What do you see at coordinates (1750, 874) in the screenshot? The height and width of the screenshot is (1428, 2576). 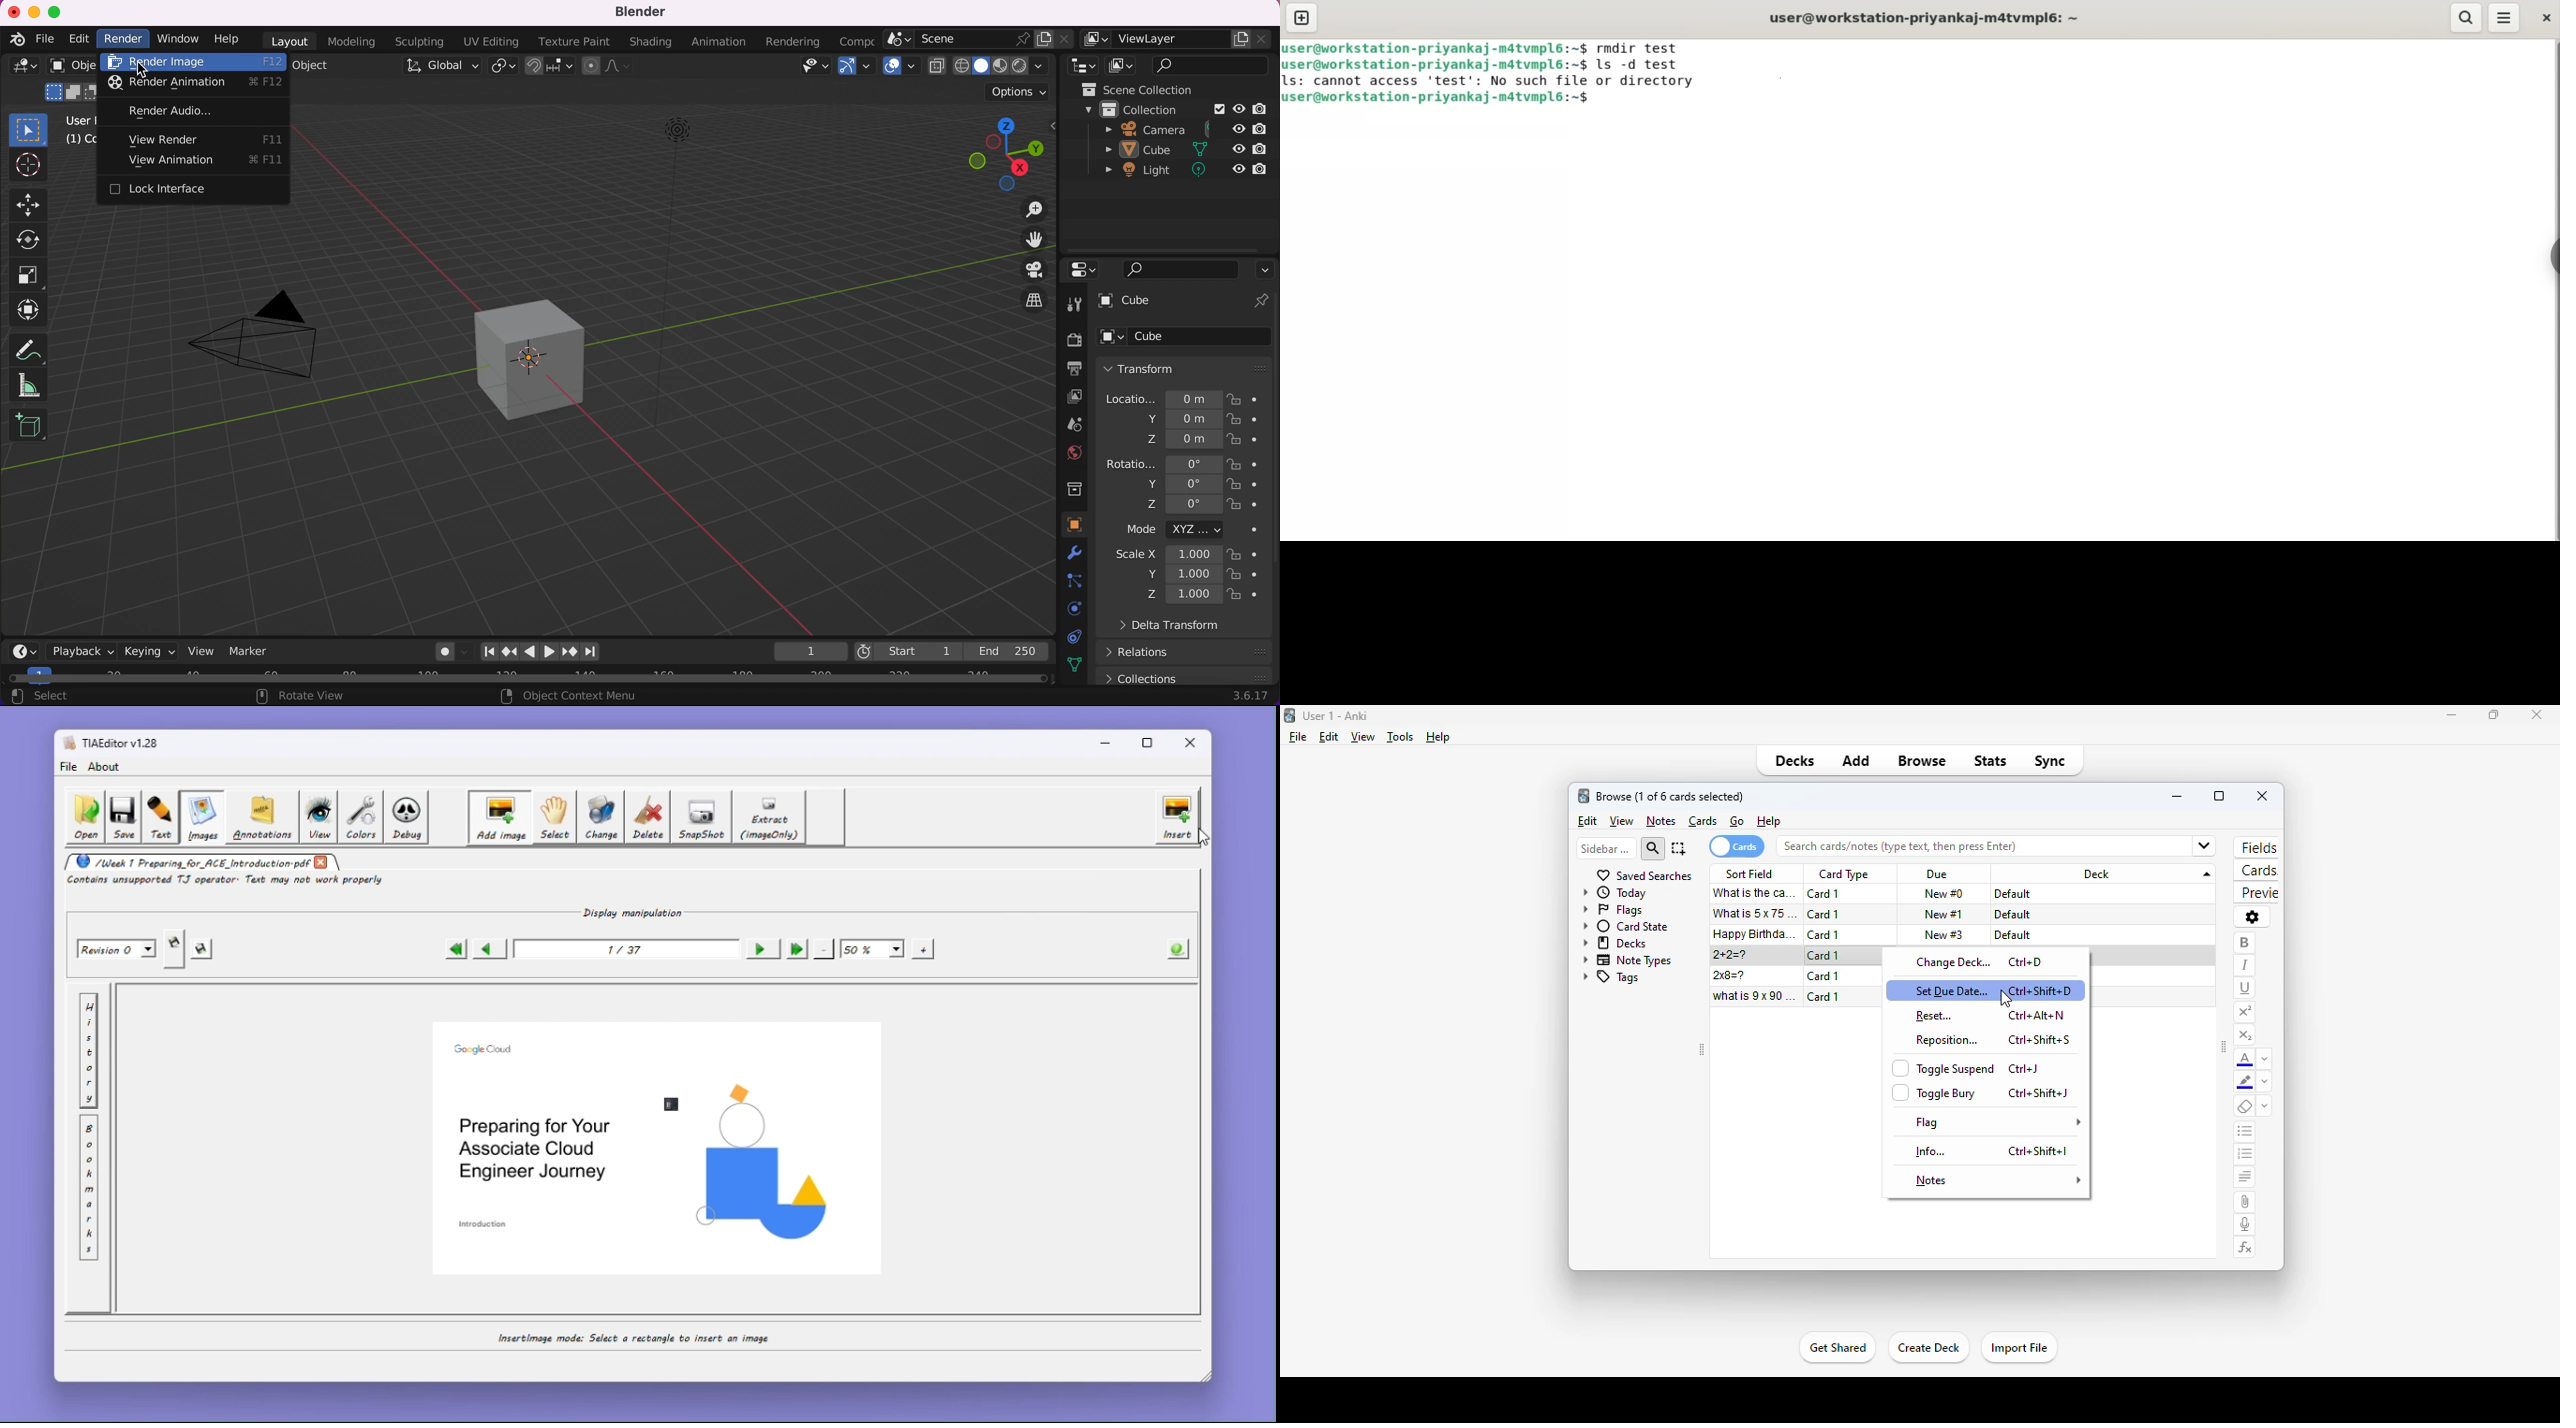 I see `sort field` at bounding box center [1750, 874].